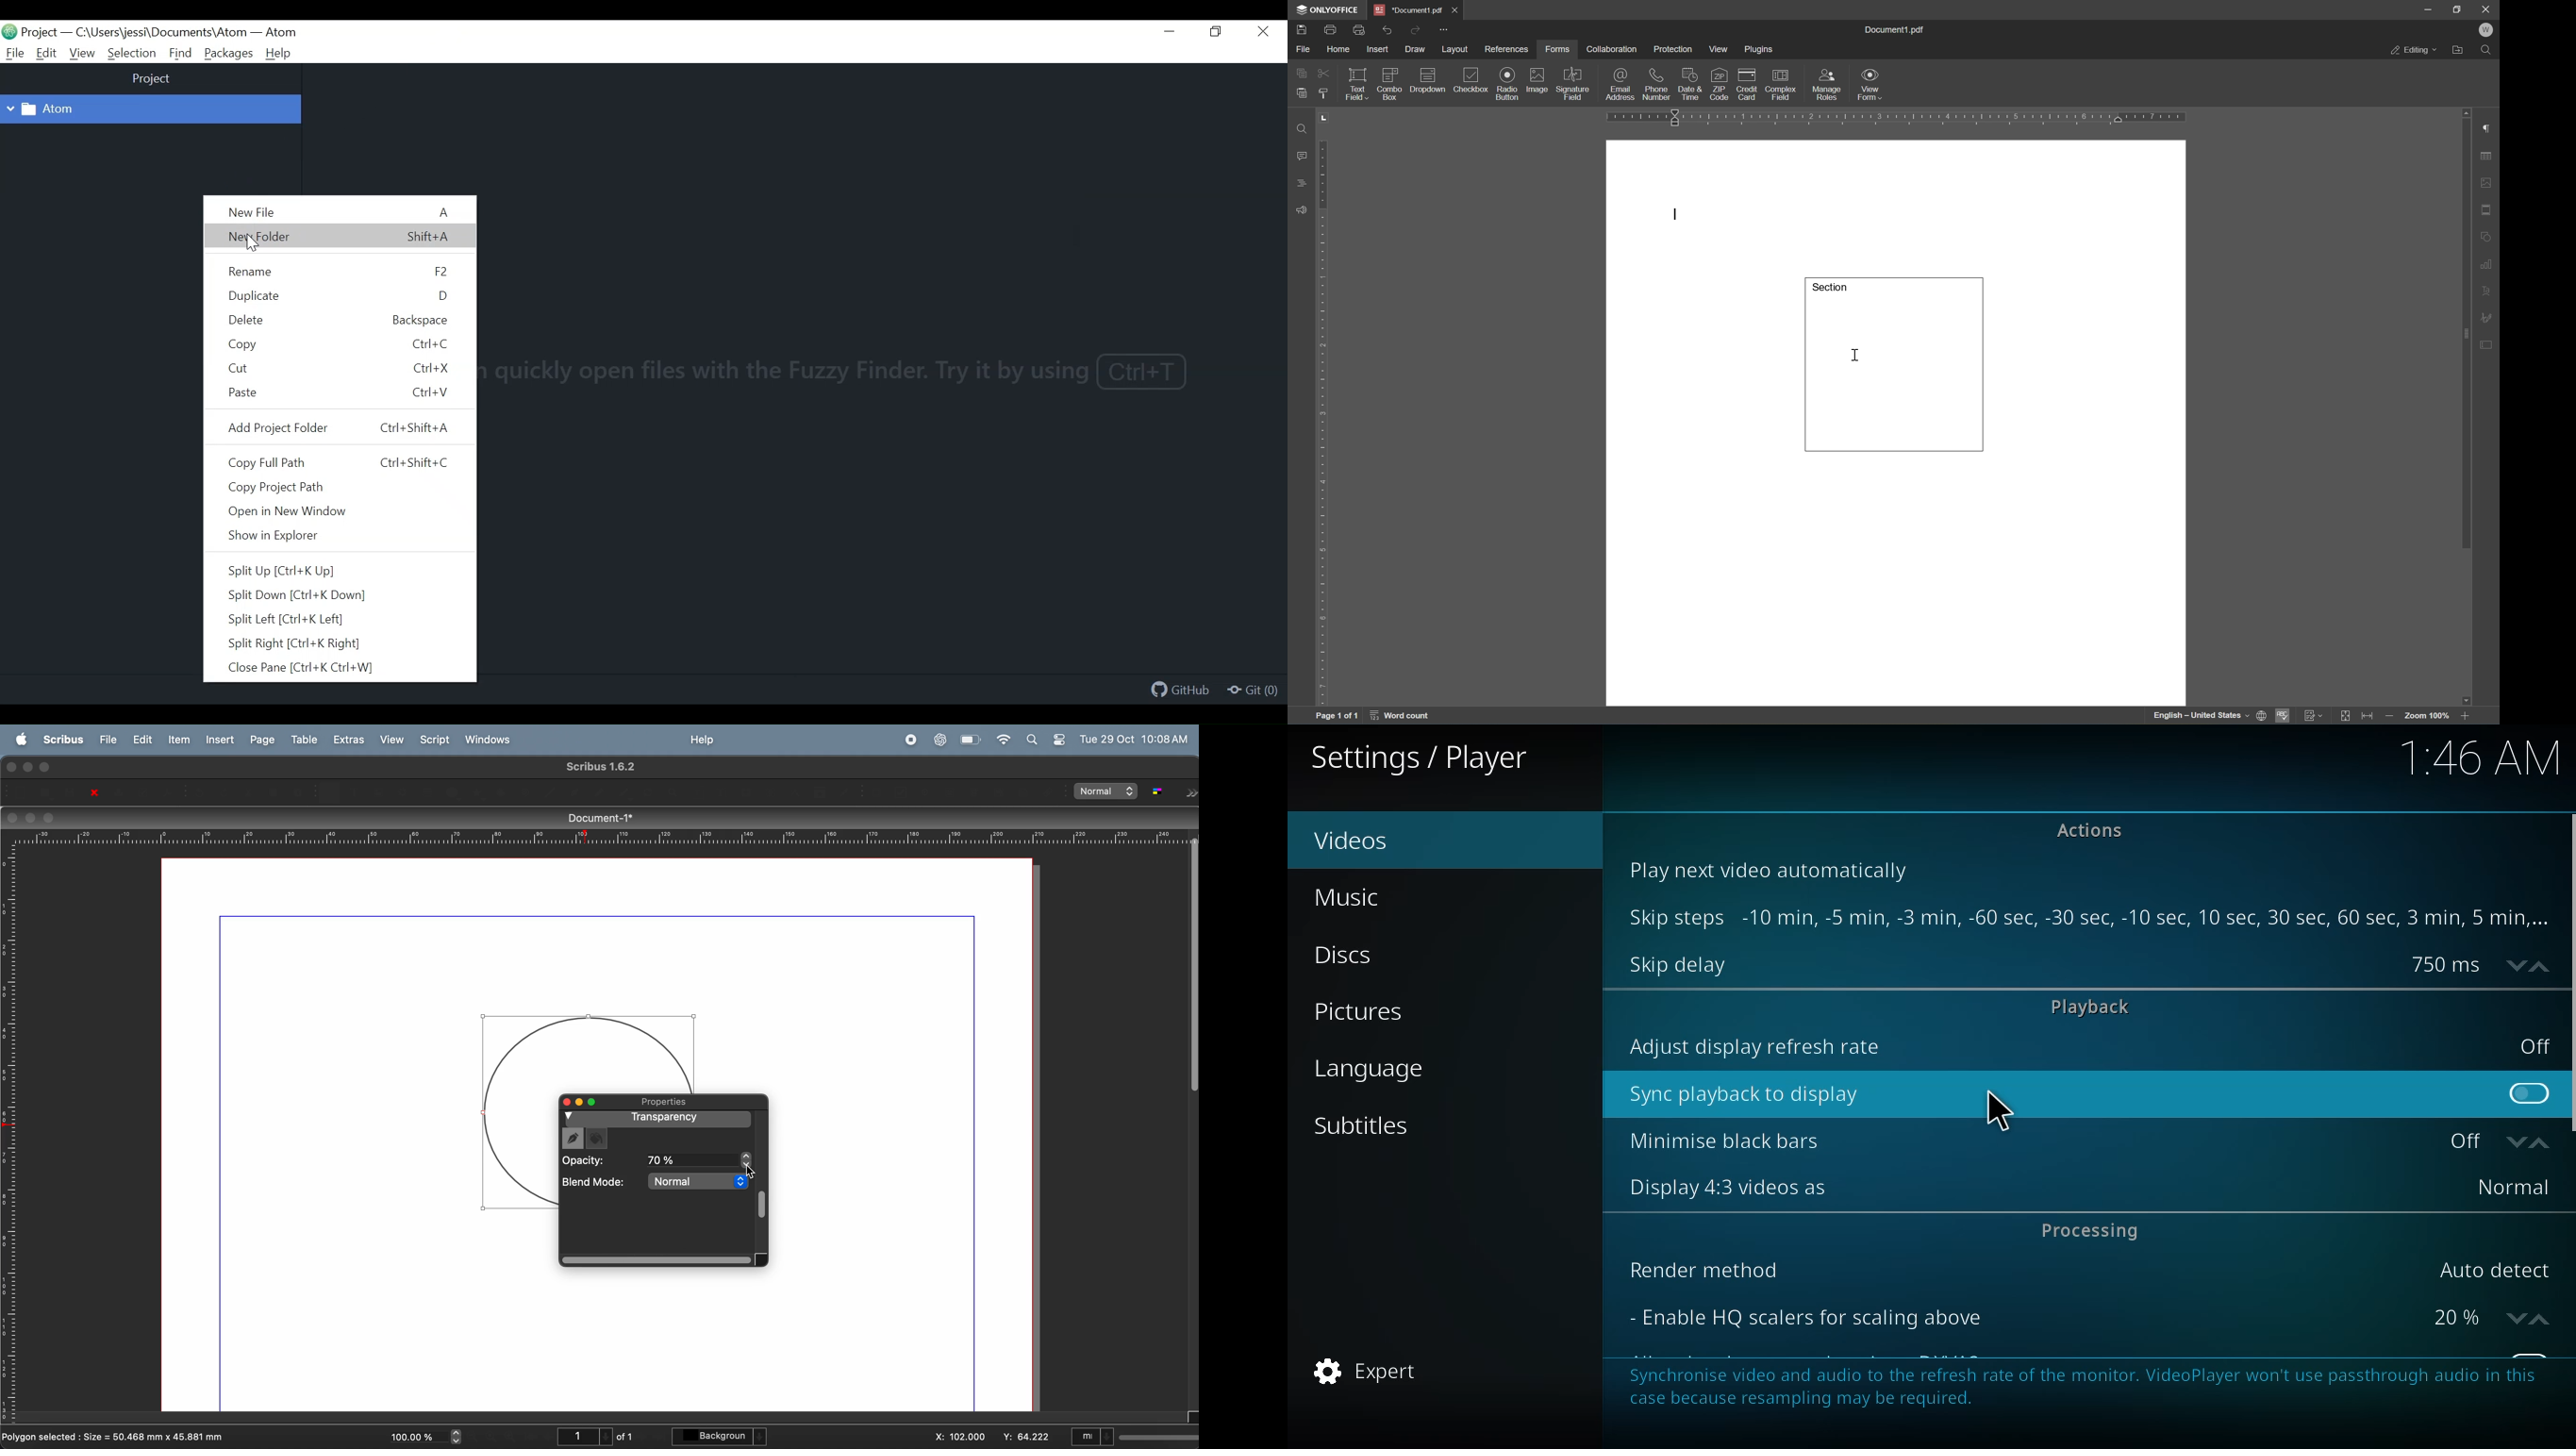  What do you see at coordinates (90, 793) in the screenshot?
I see `close` at bounding box center [90, 793].